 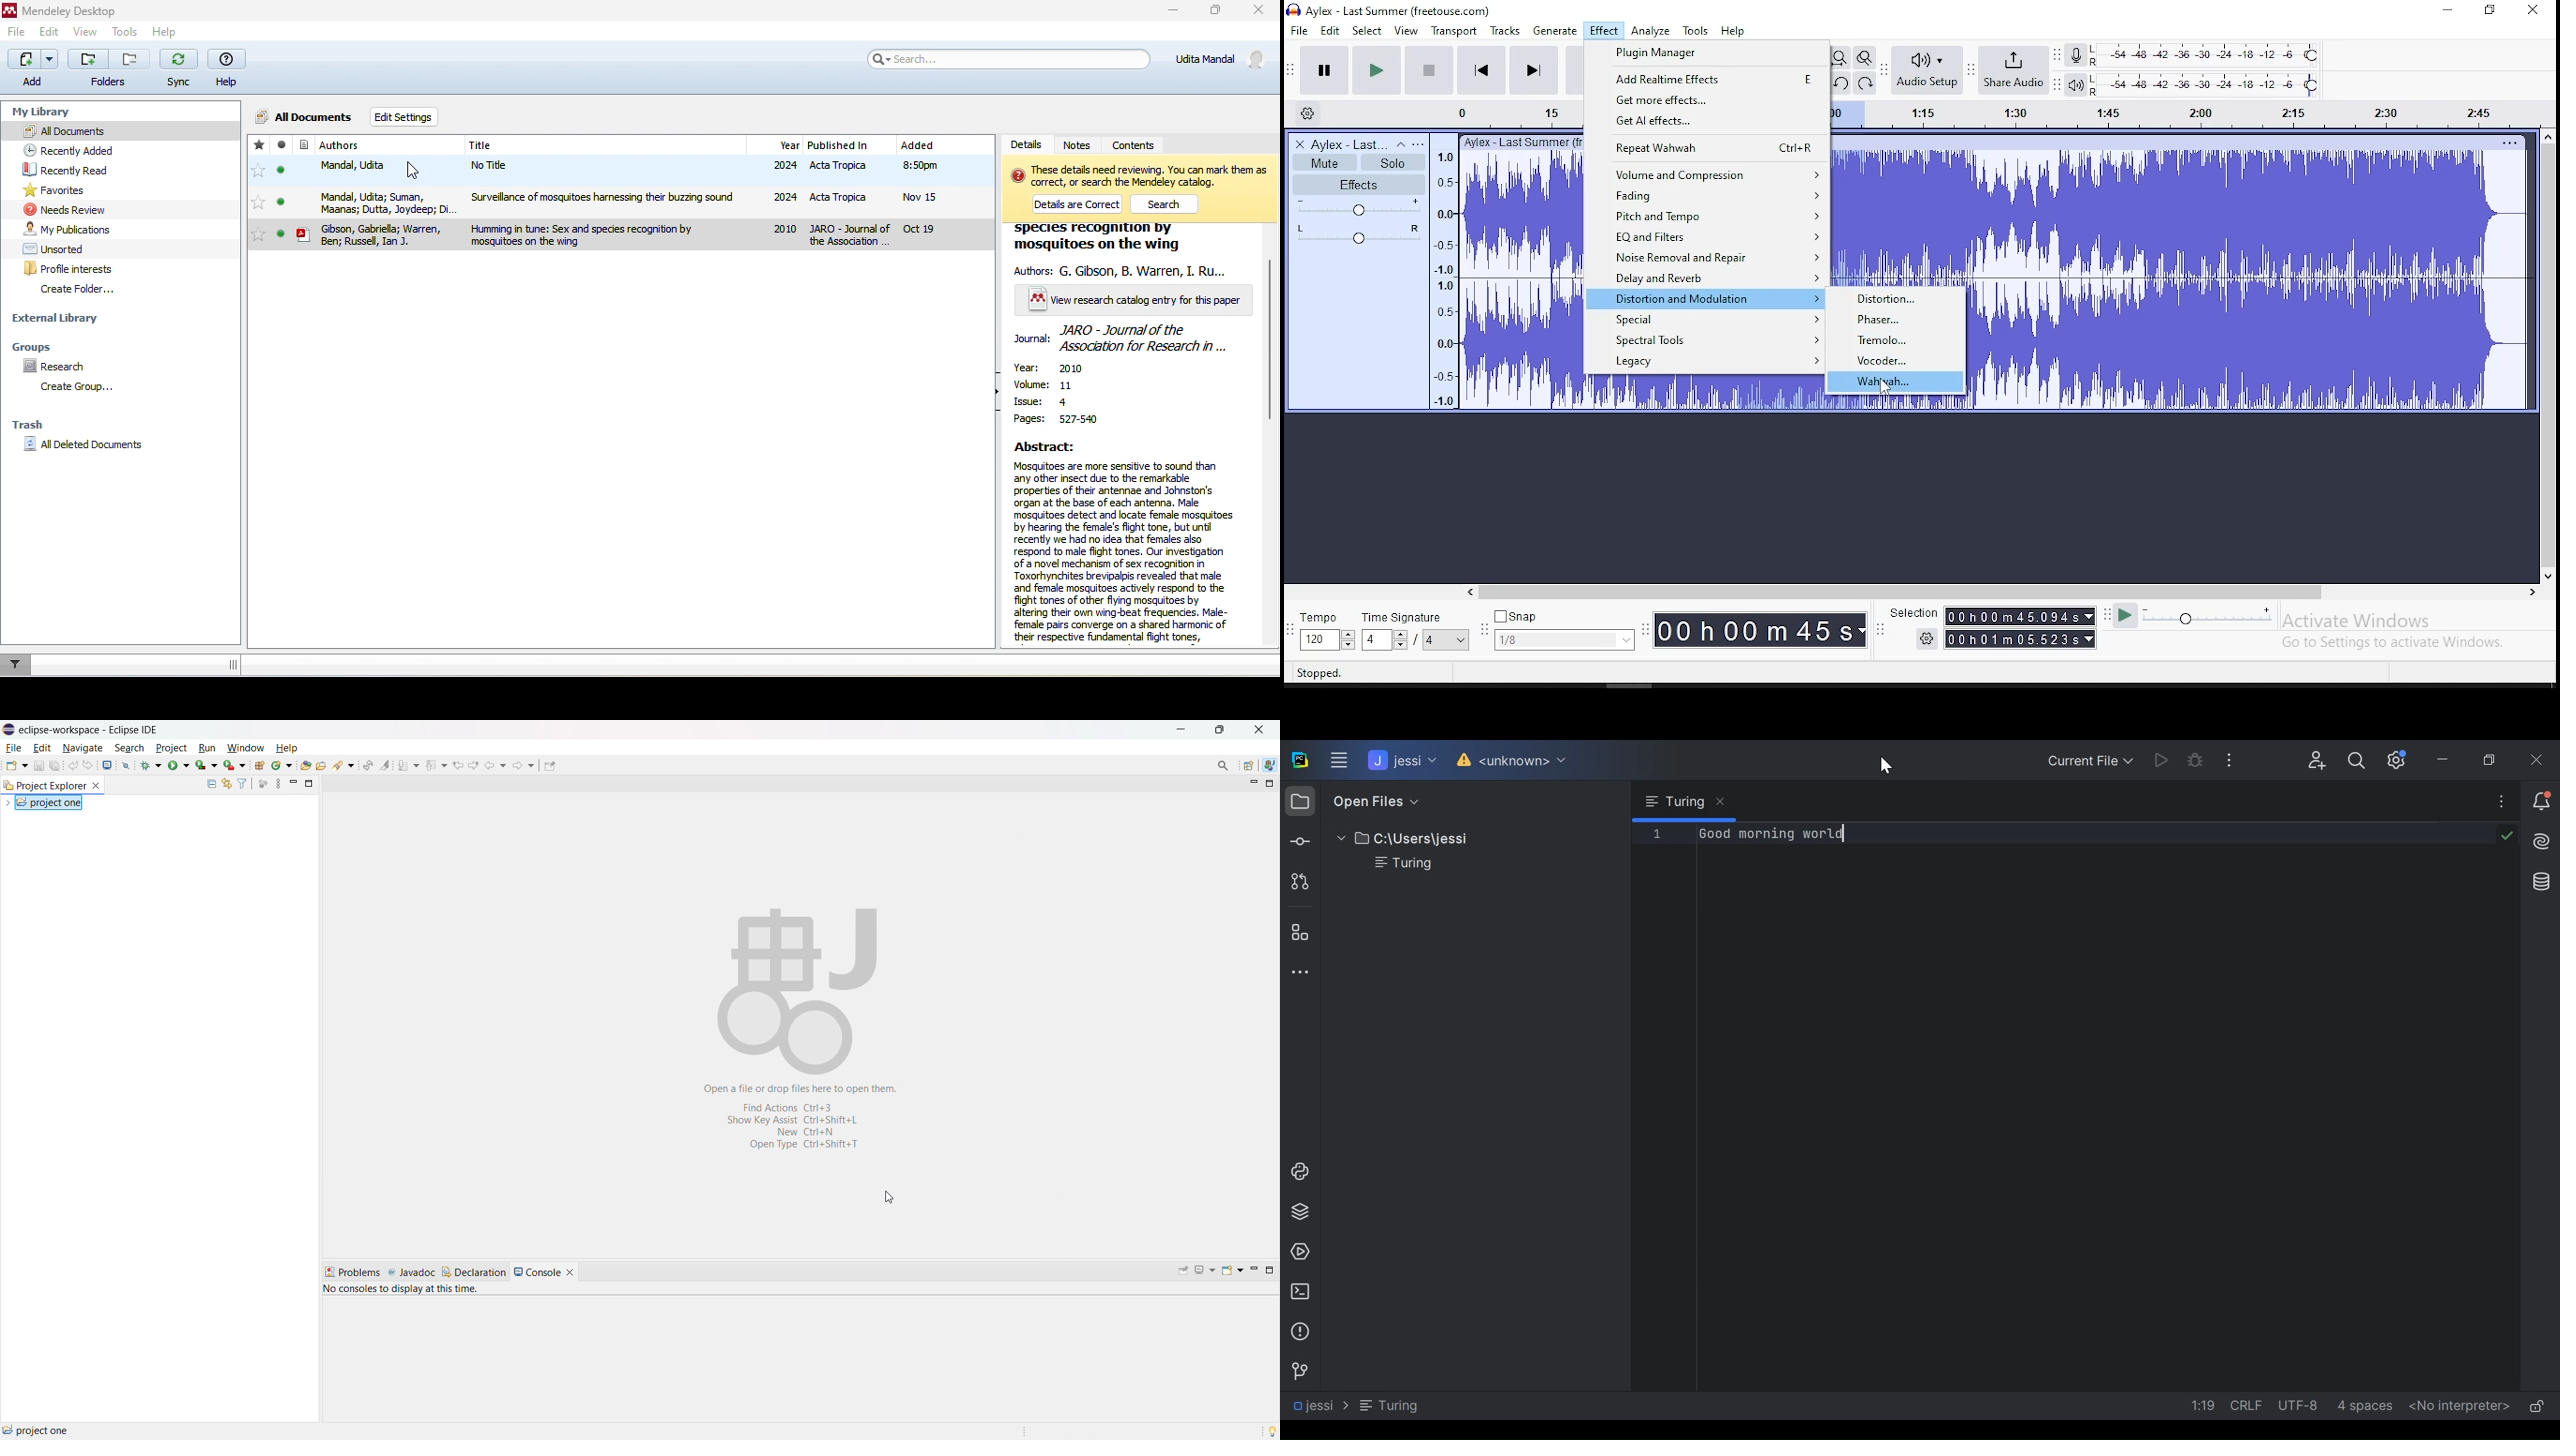 I want to click on 2024, so click(x=784, y=167).